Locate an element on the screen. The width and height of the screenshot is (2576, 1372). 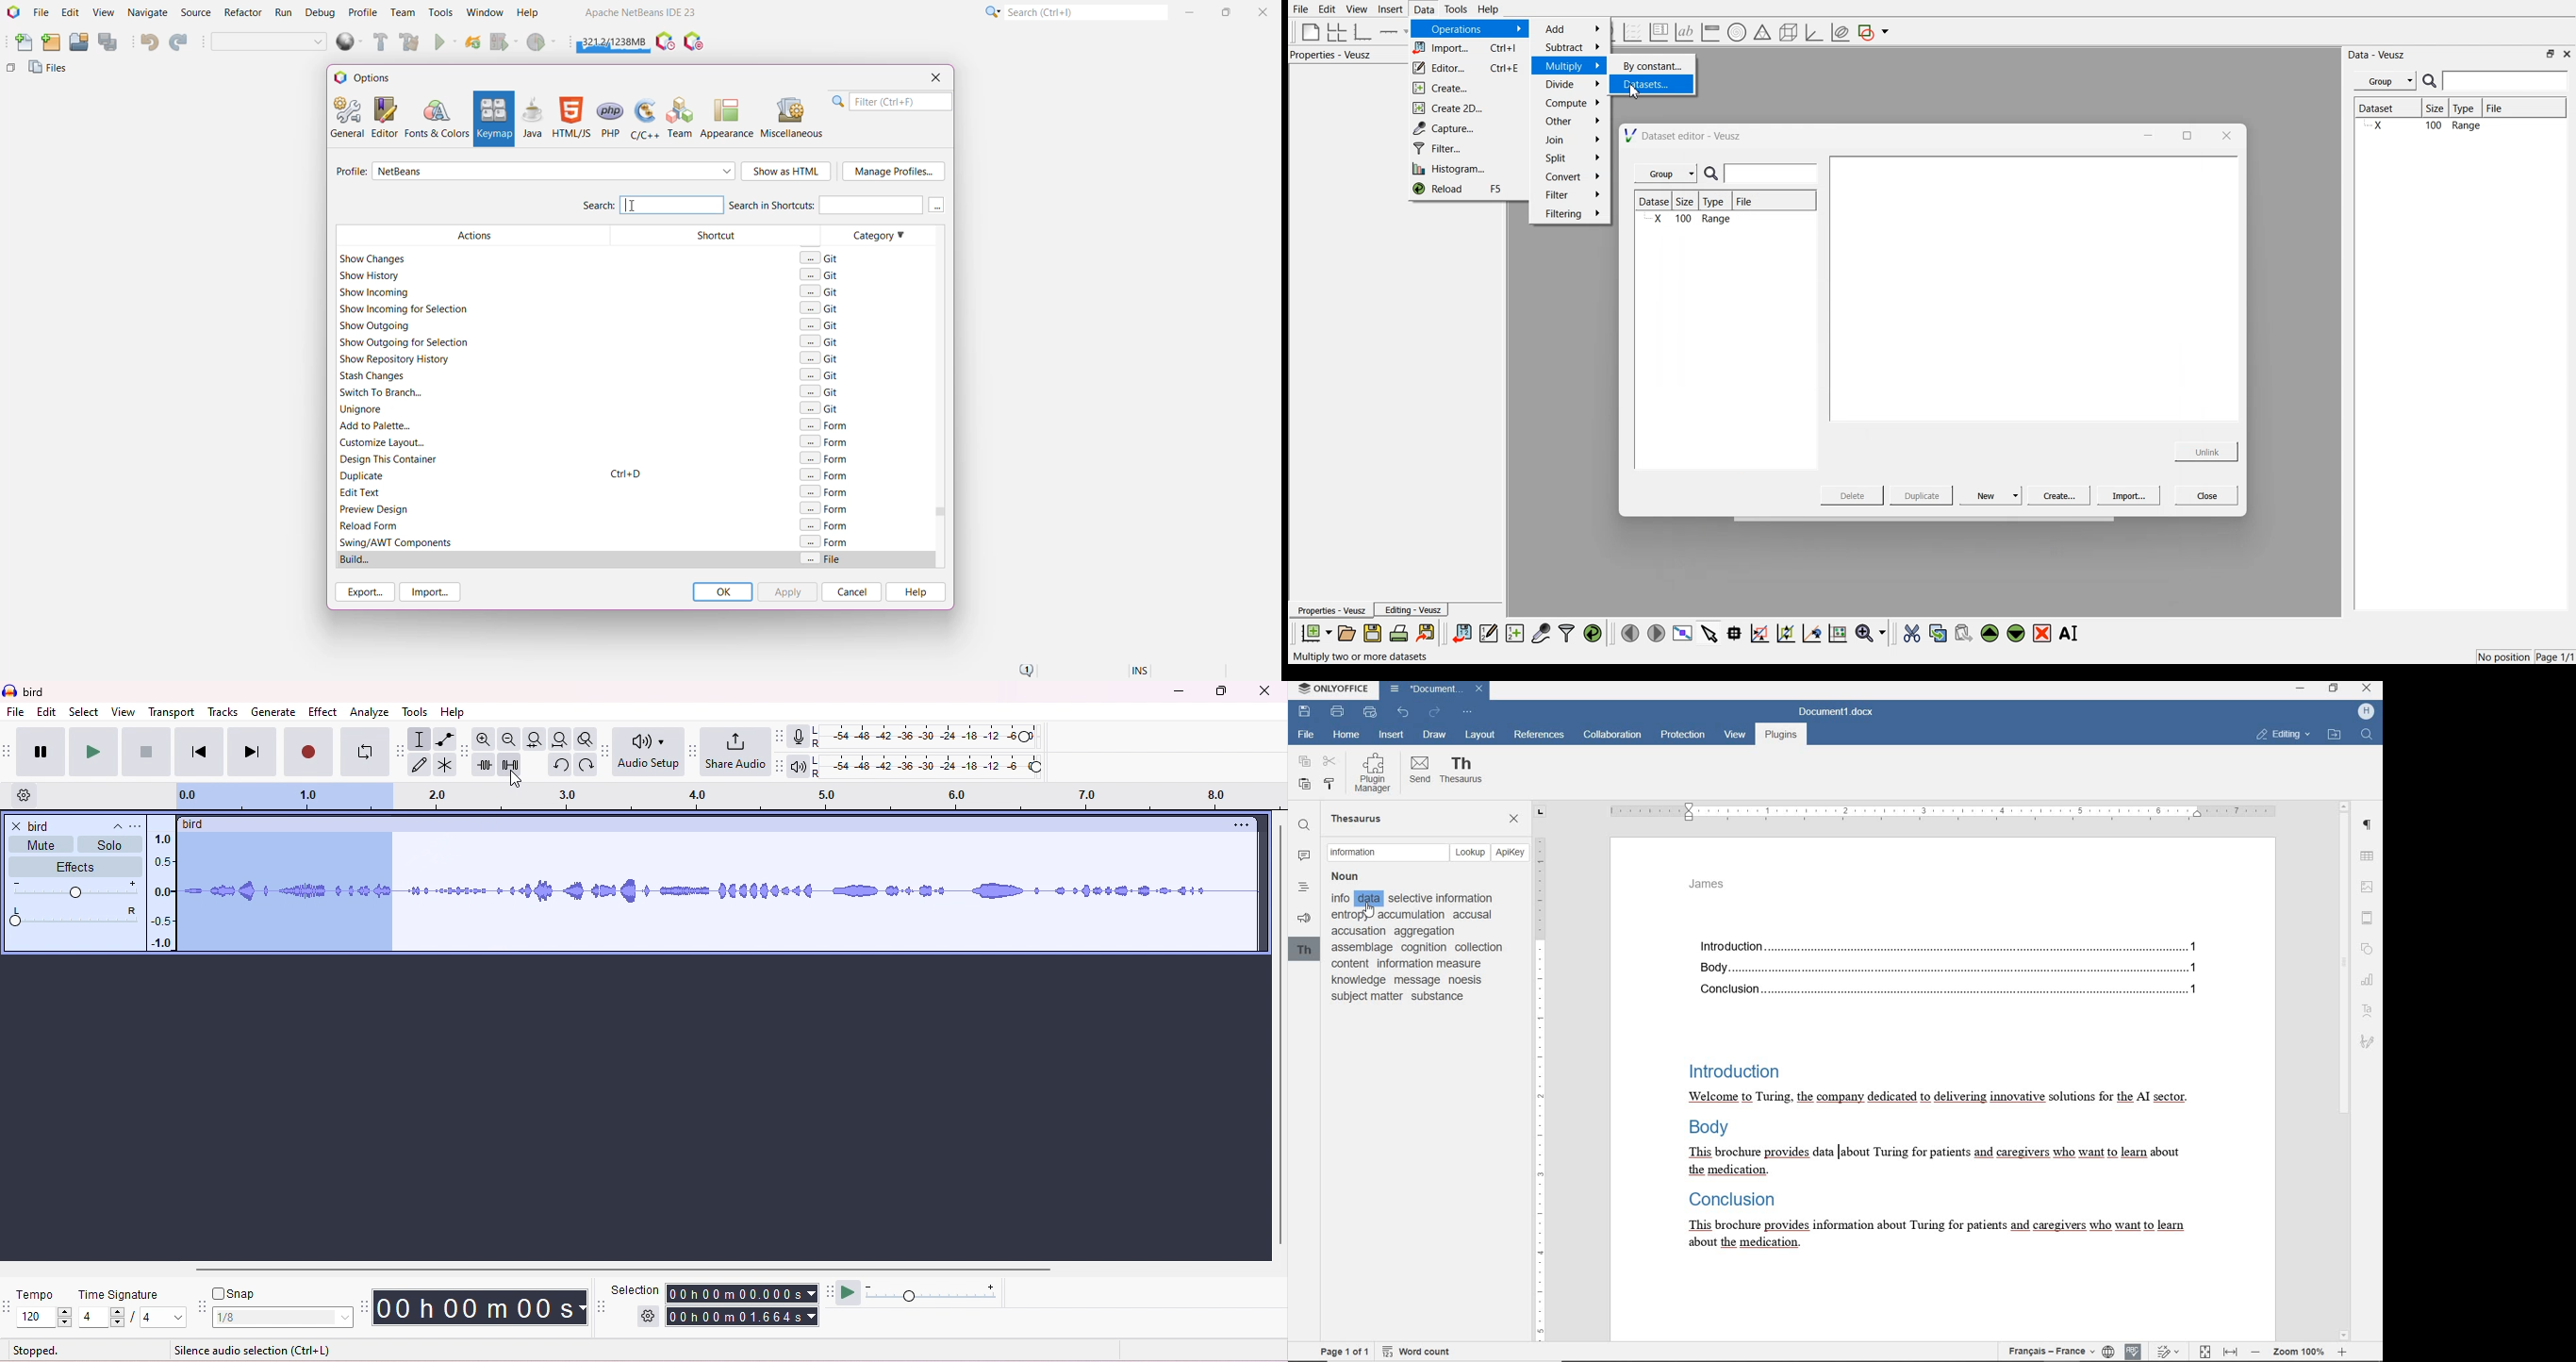
REFERENCES is located at coordinates (1540, 736).